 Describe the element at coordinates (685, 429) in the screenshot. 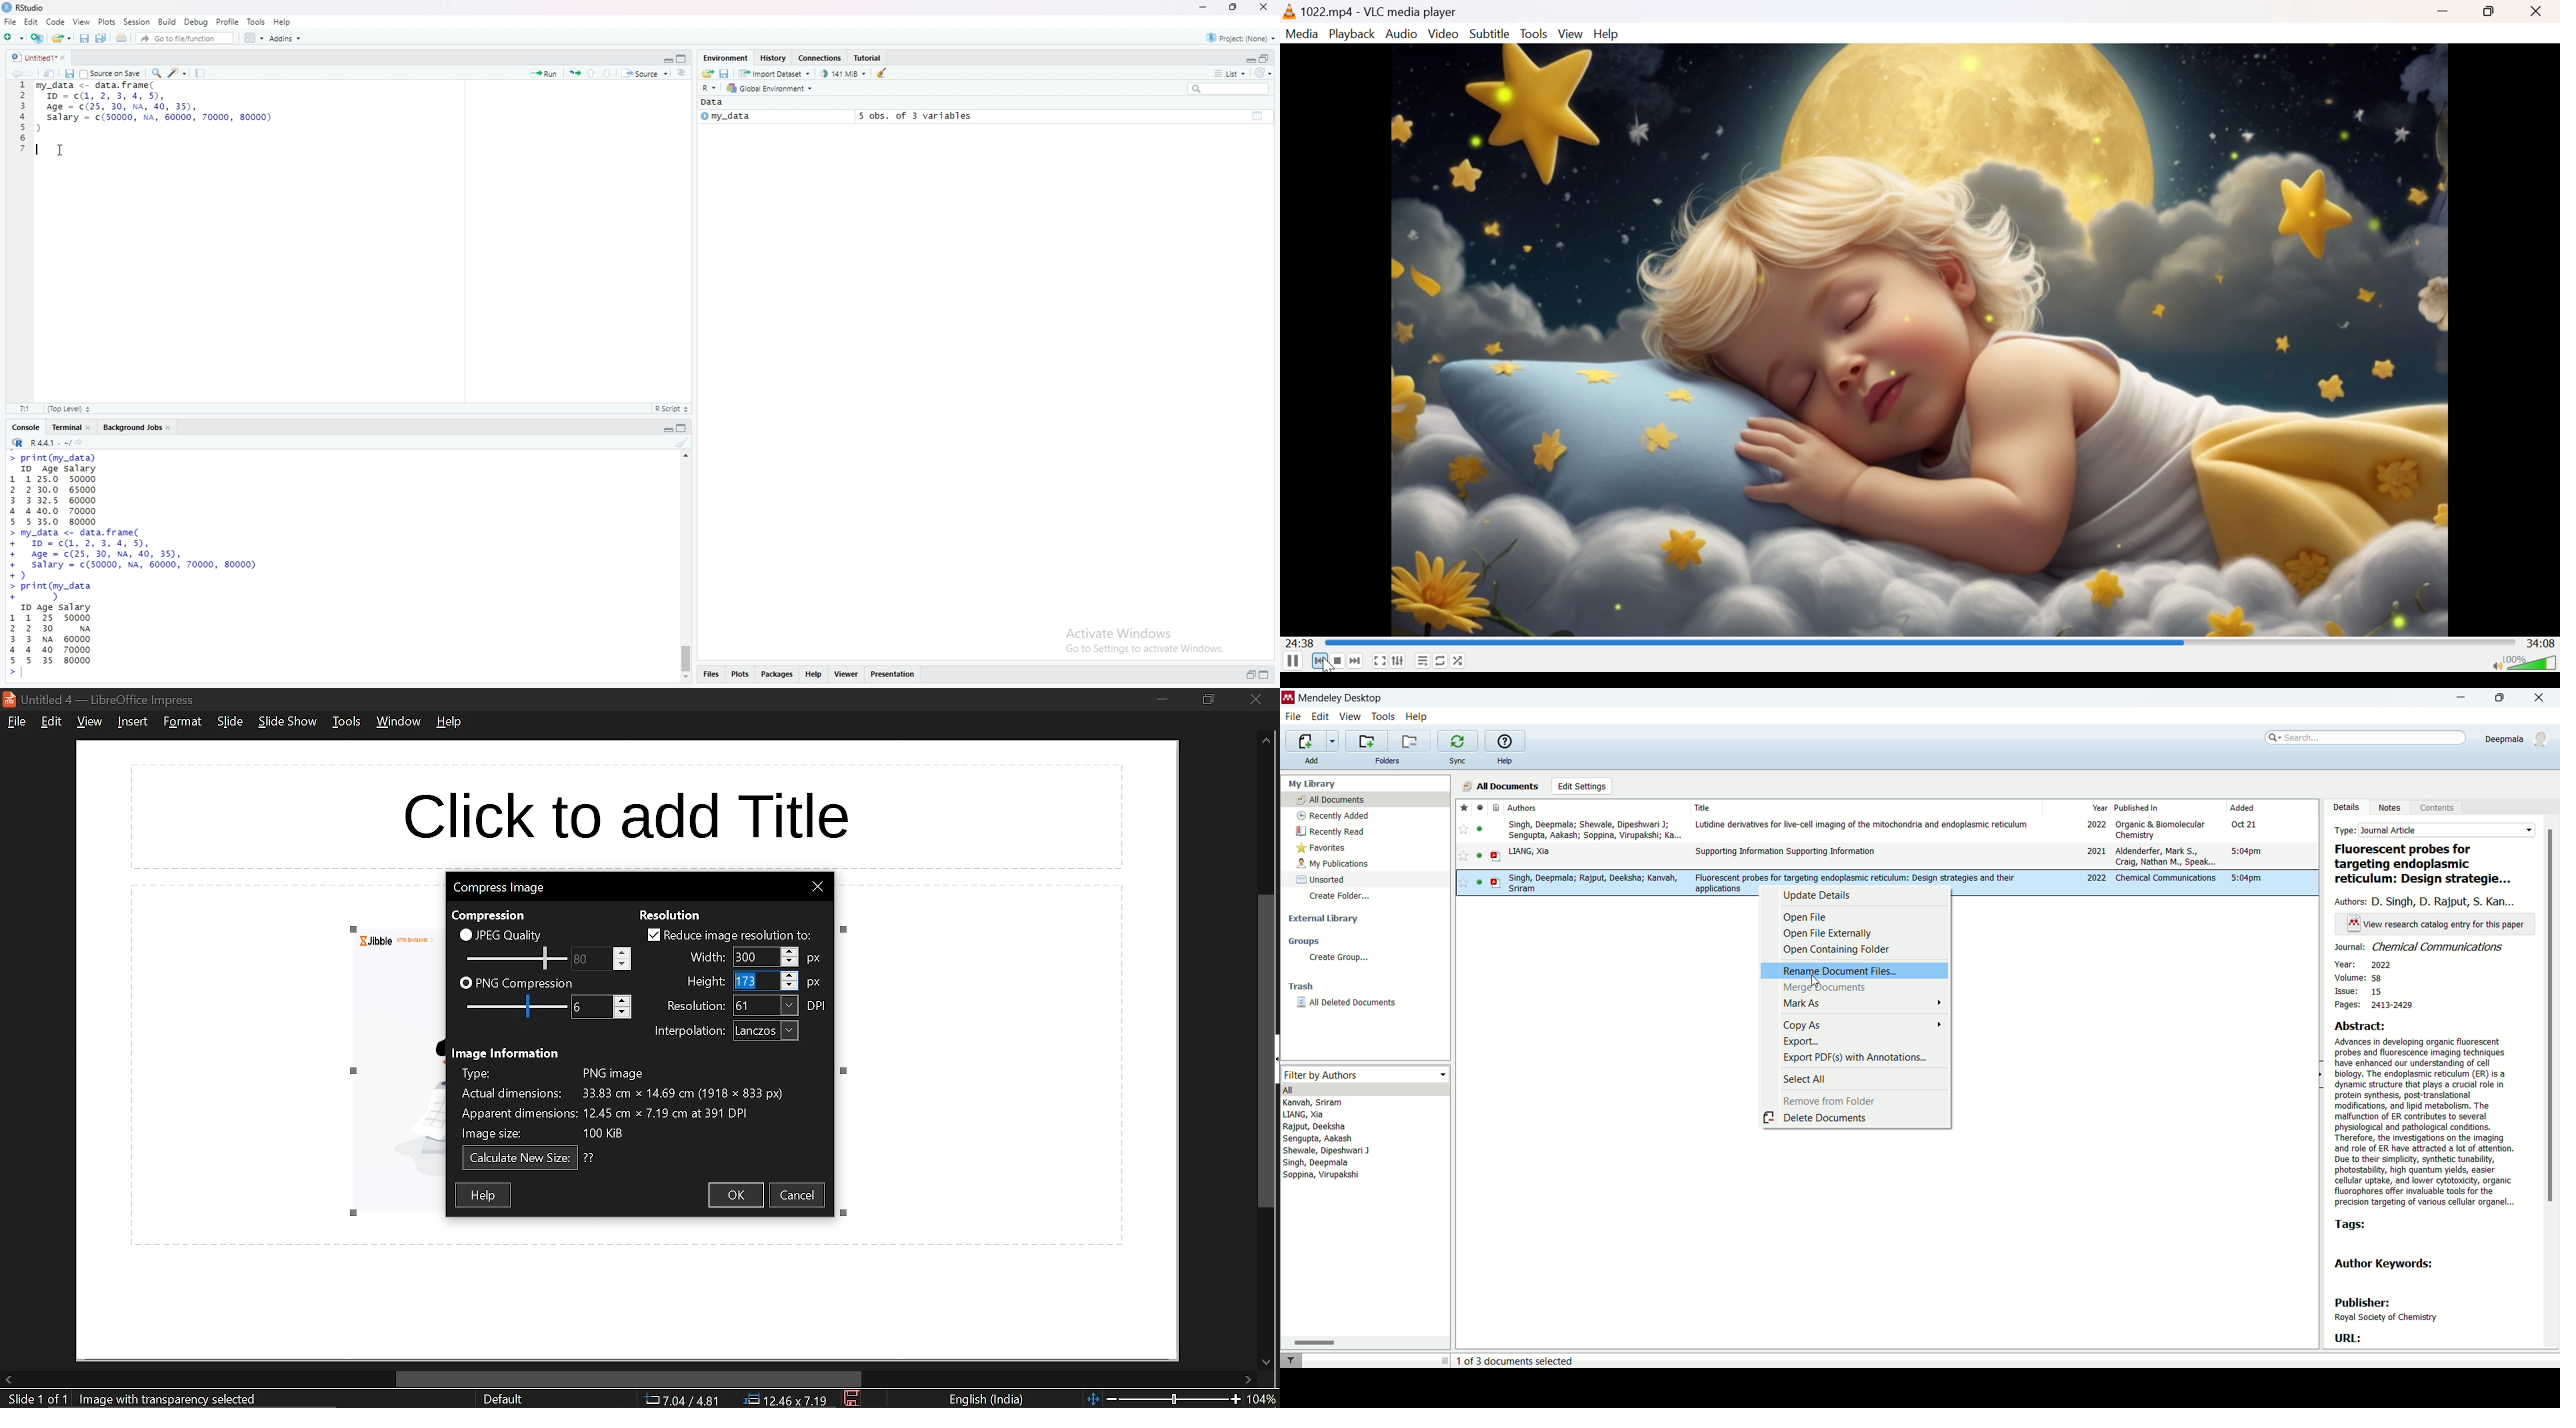

I see `collapse` at that location.